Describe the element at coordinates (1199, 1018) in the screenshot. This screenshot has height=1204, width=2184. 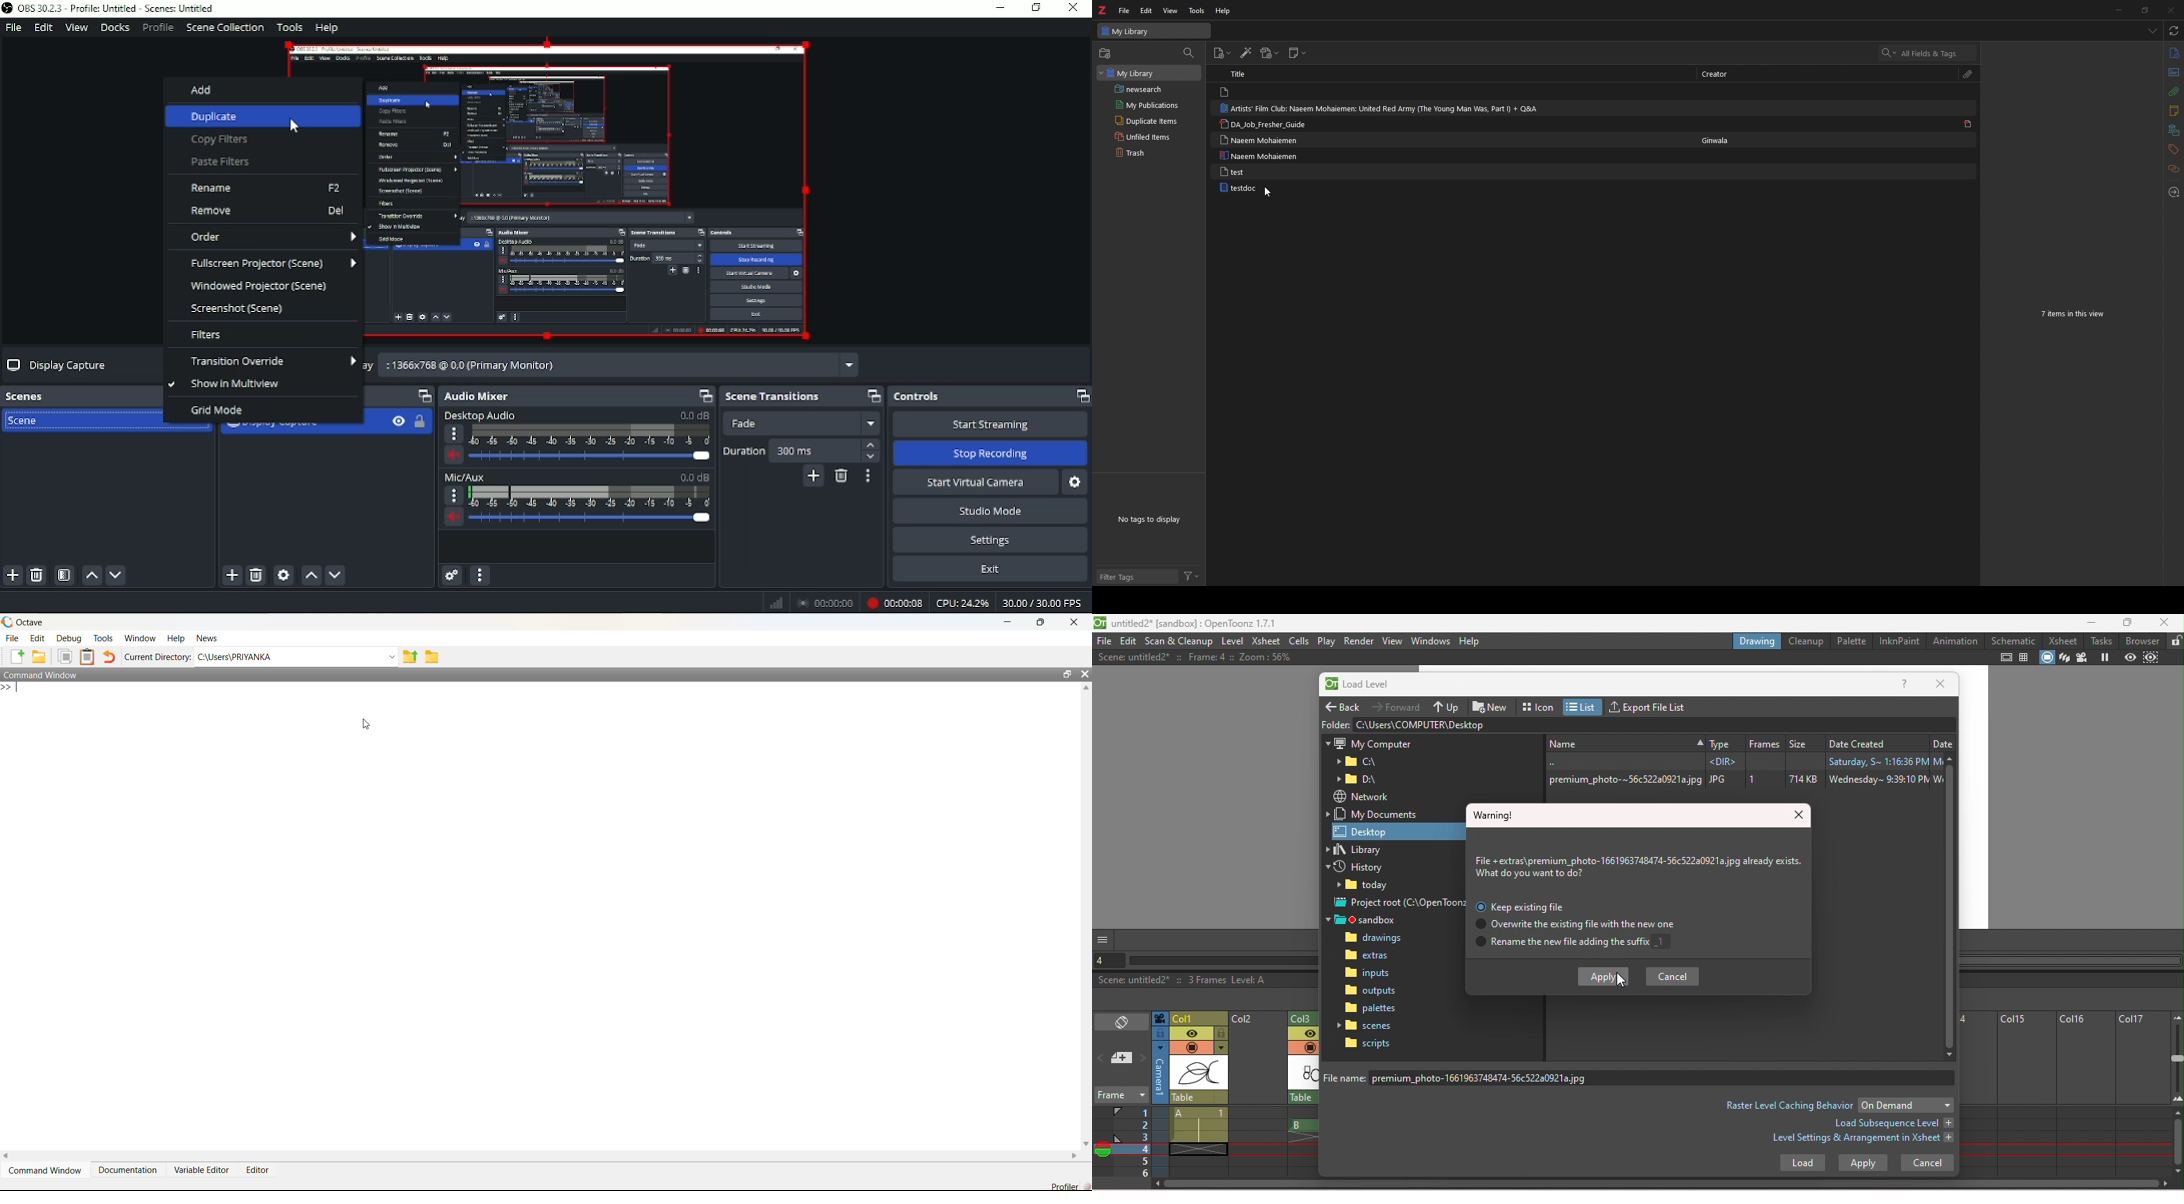
I see `Click to select colun` at that location.